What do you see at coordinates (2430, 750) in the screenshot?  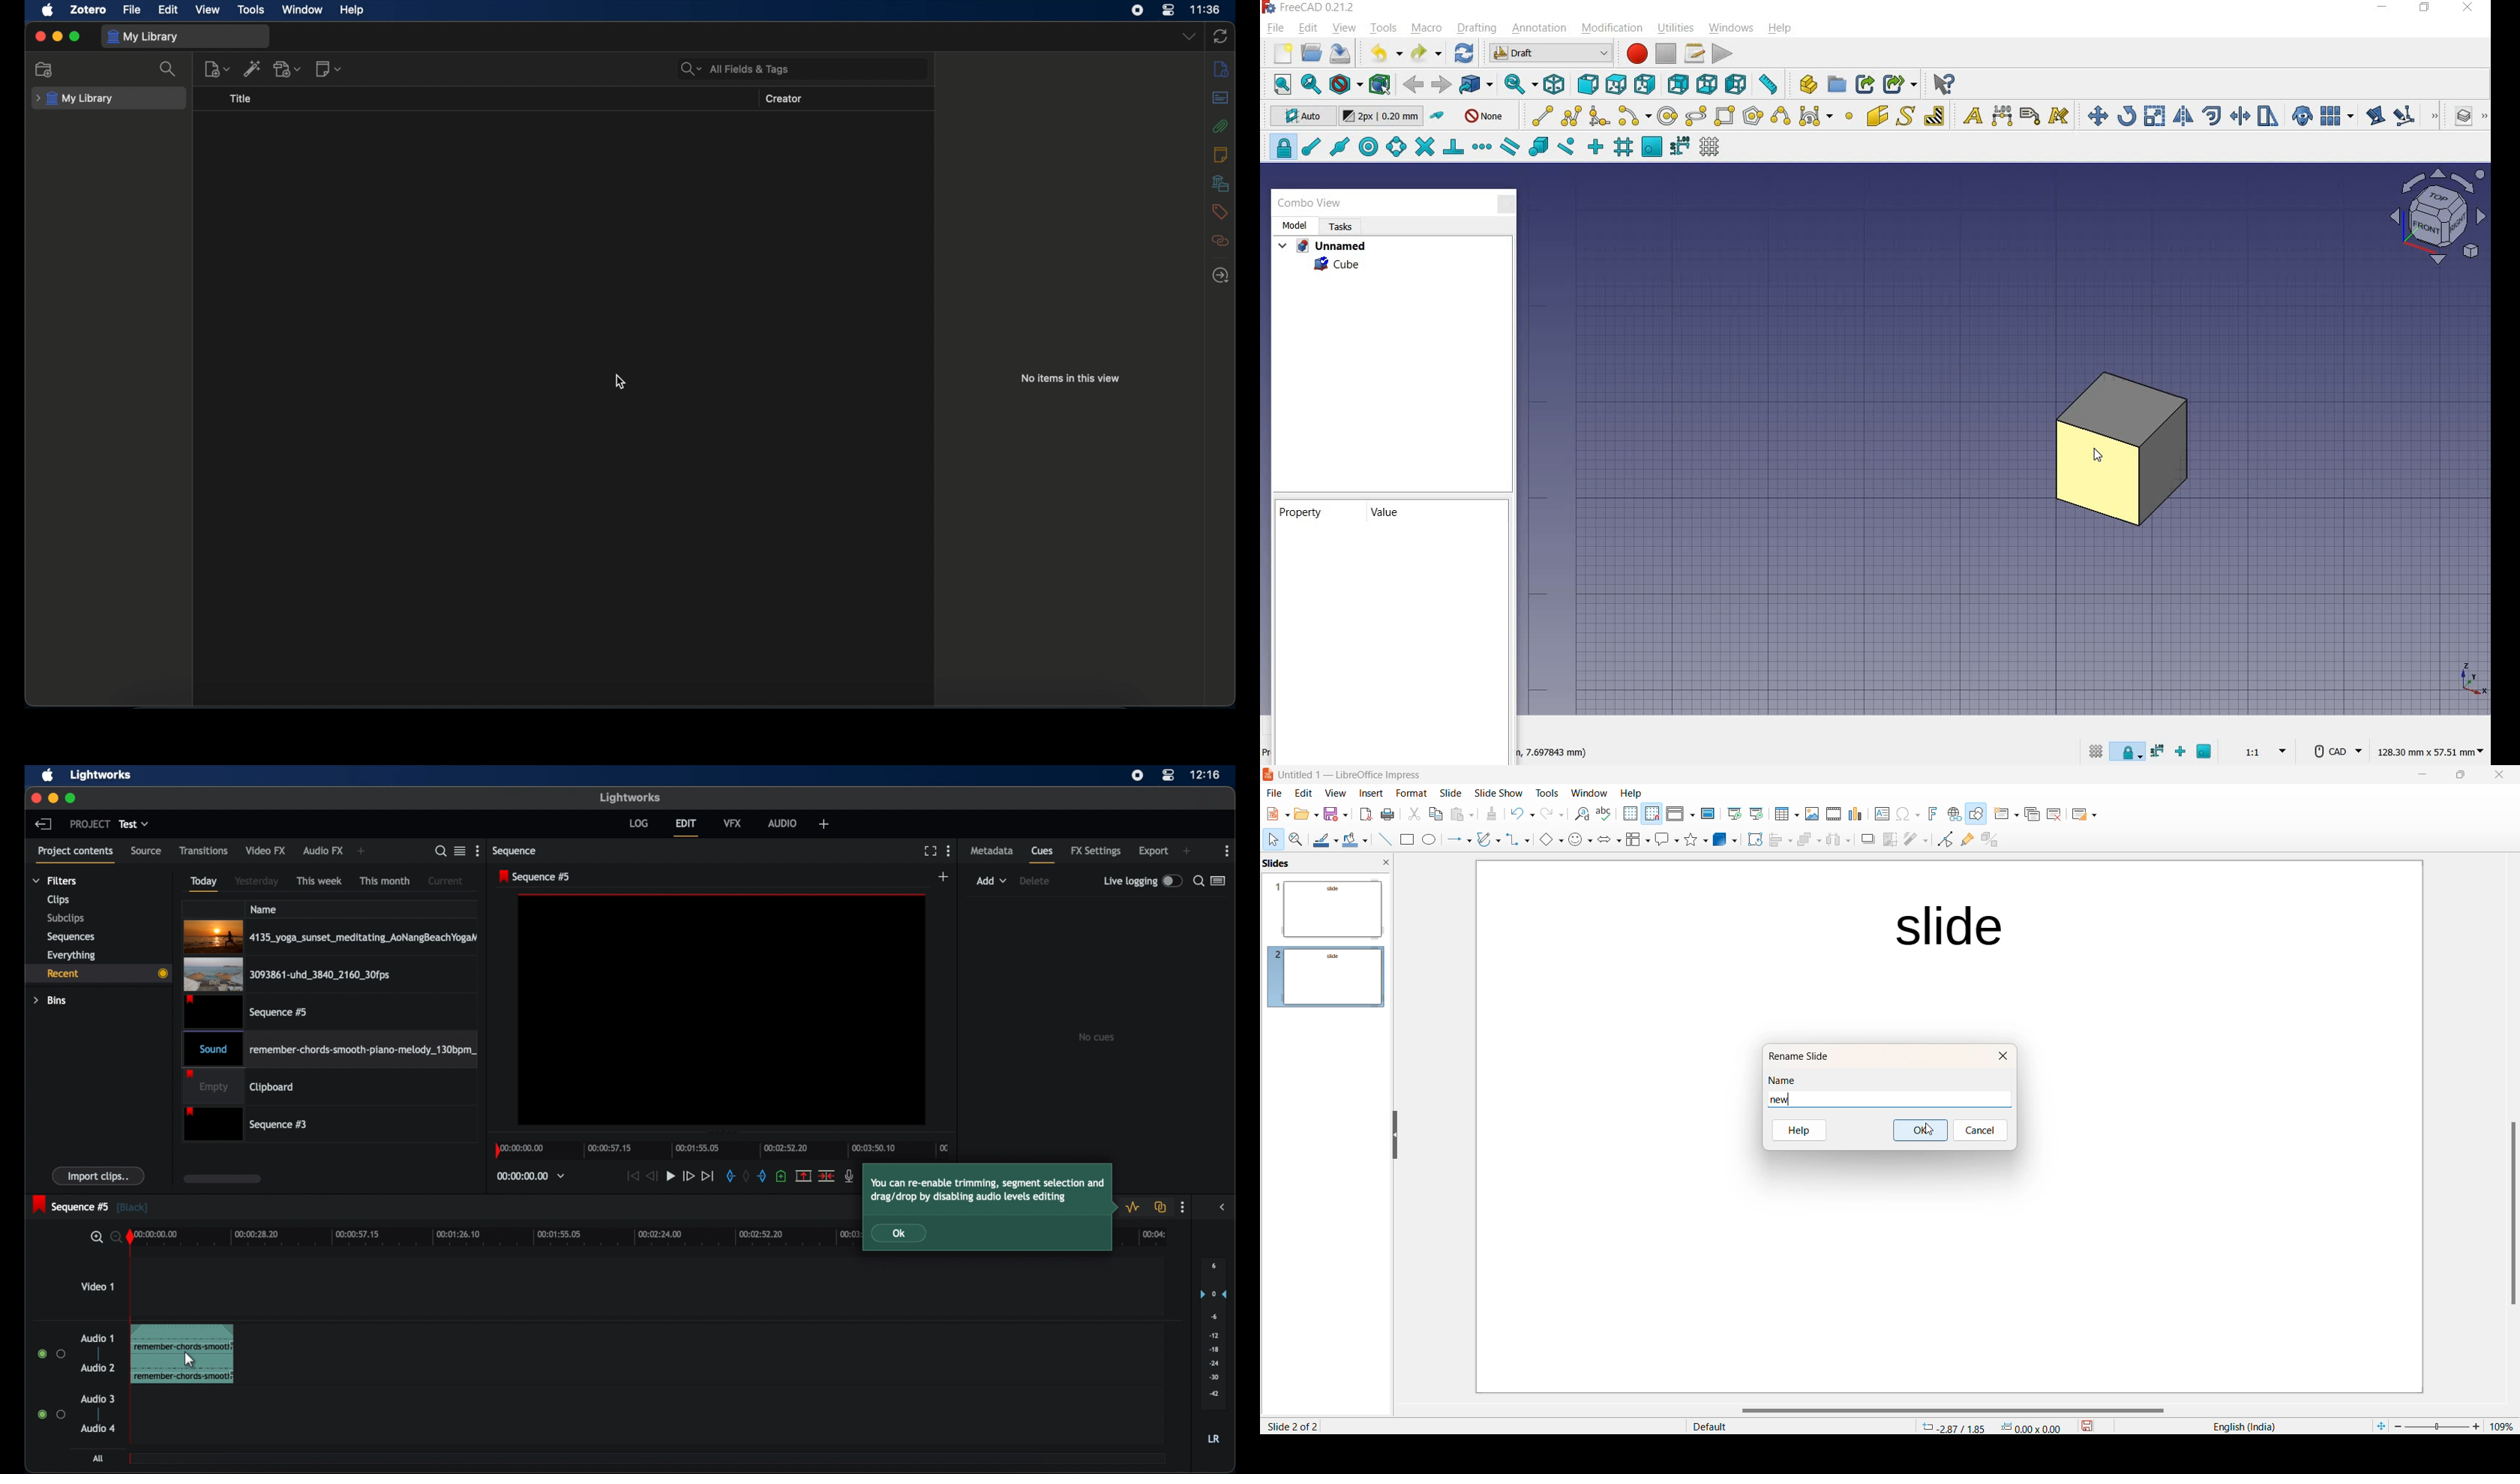 I see `dimension` at bounding box center [2430, 750].